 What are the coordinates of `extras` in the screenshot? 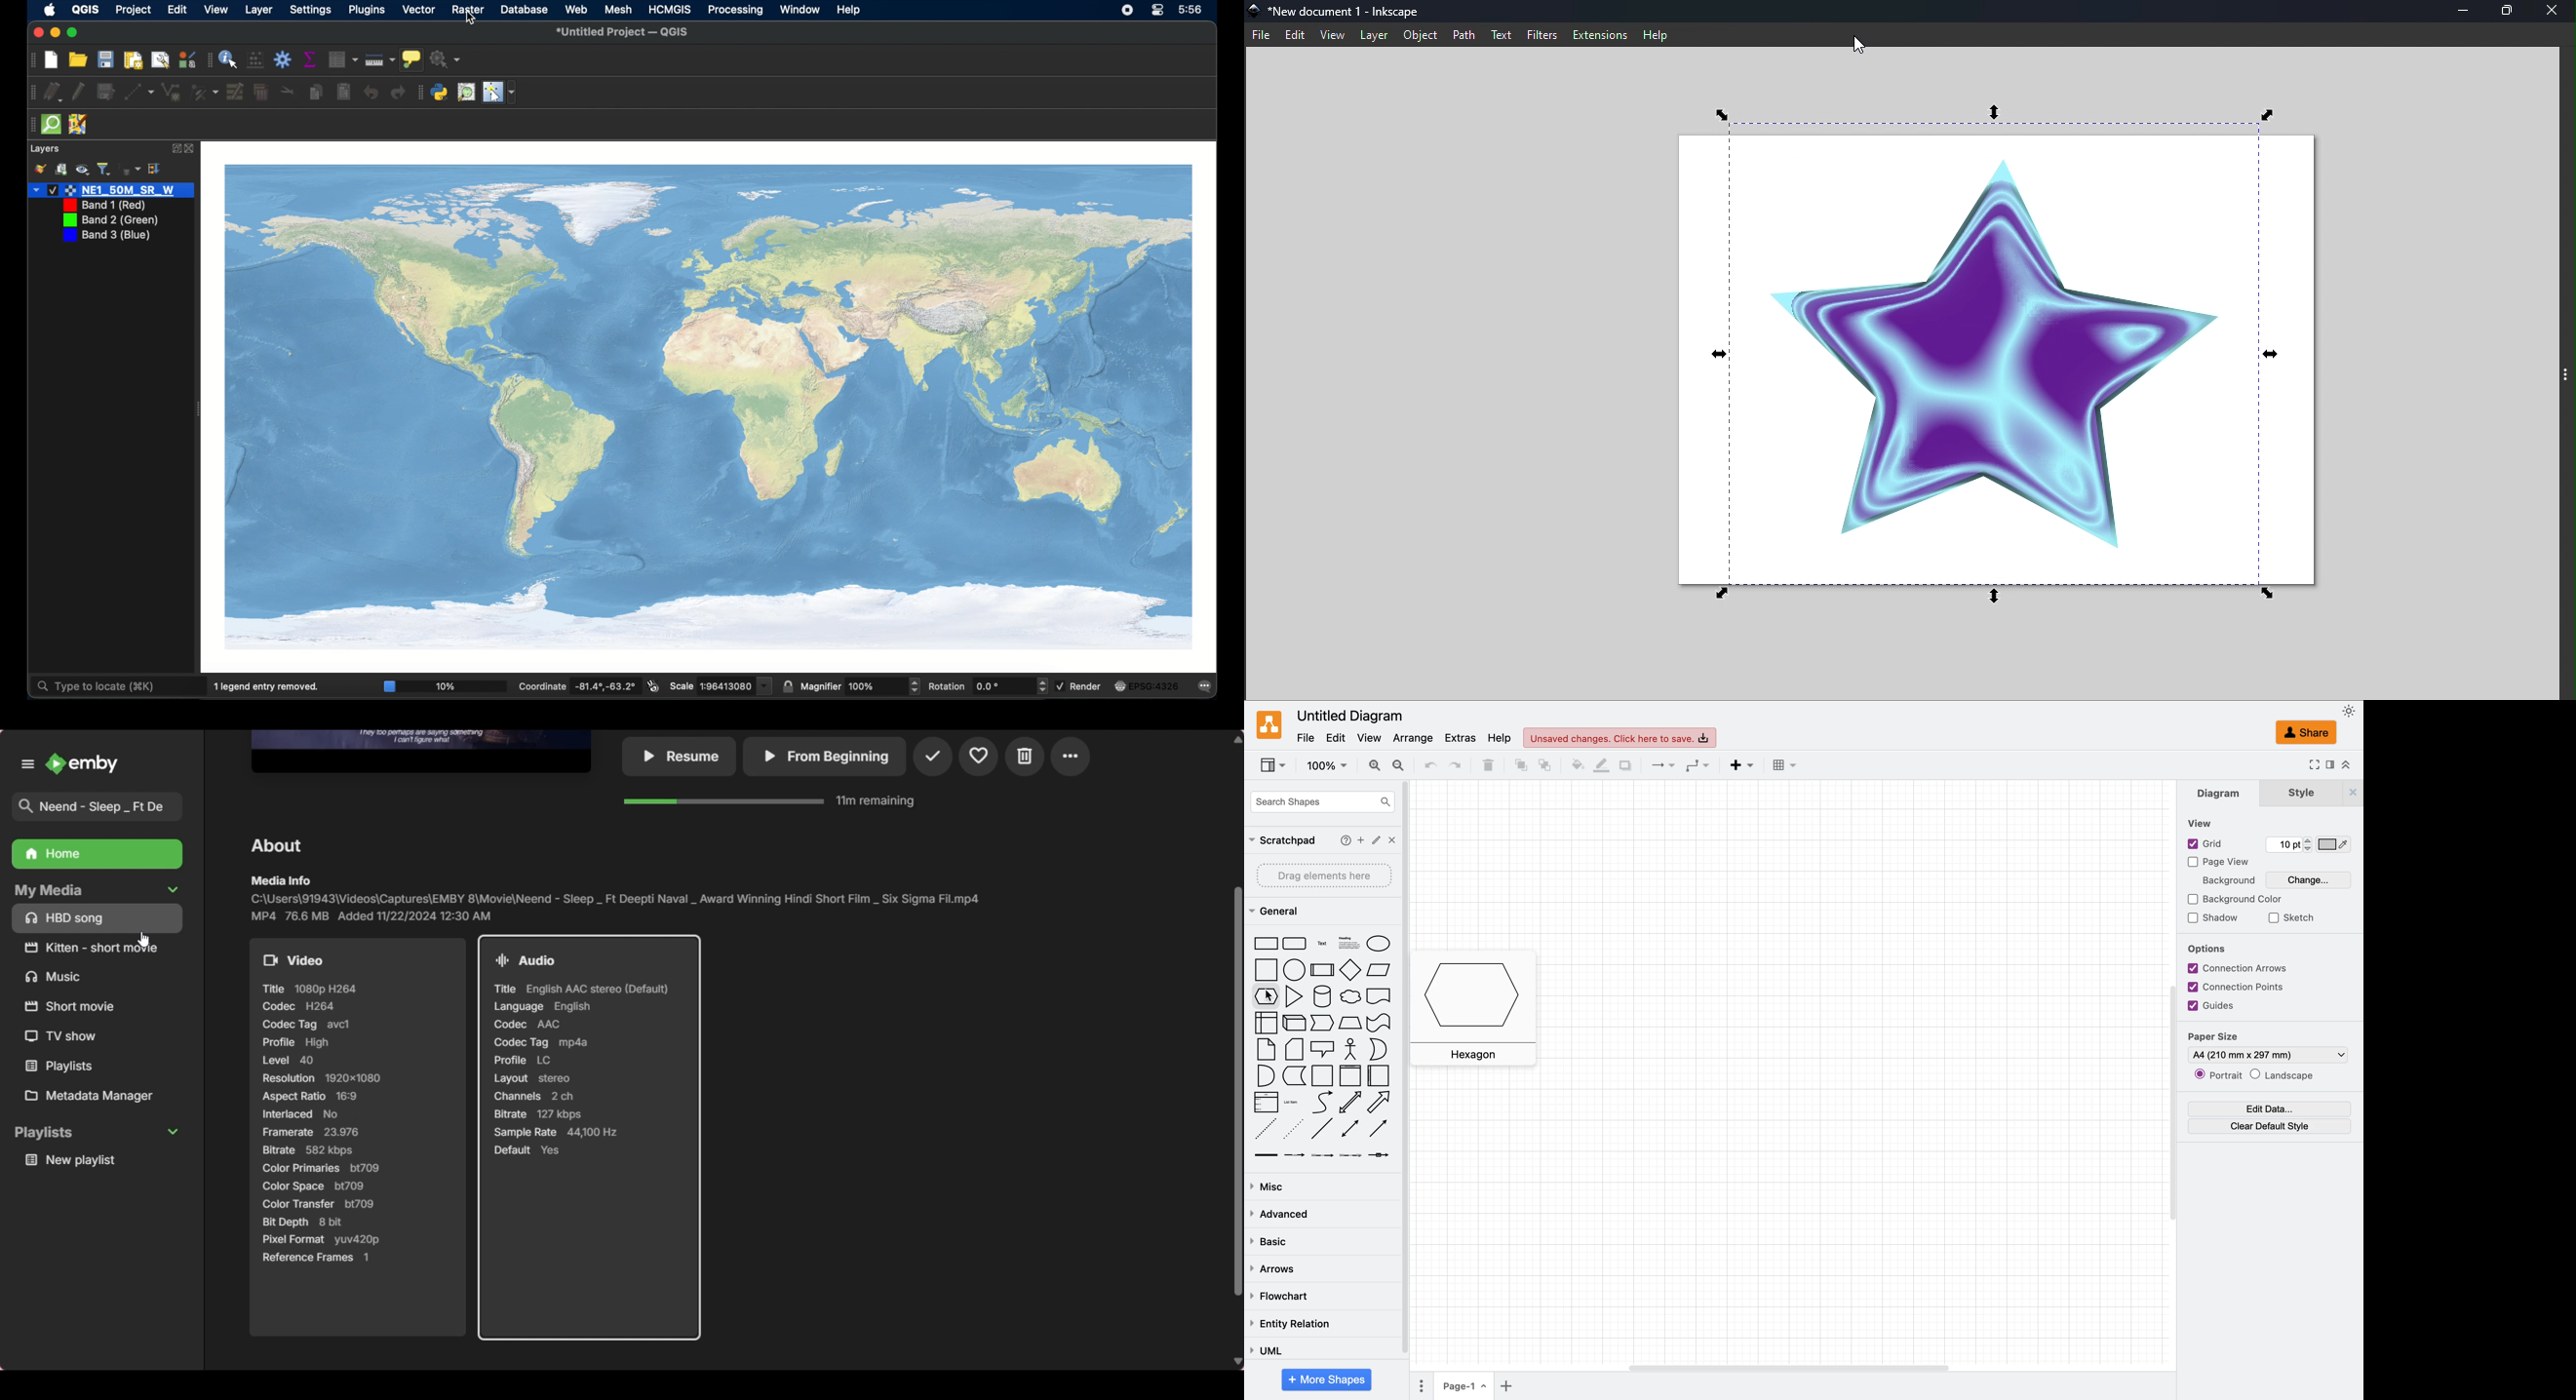 It's located at (1460, 737).